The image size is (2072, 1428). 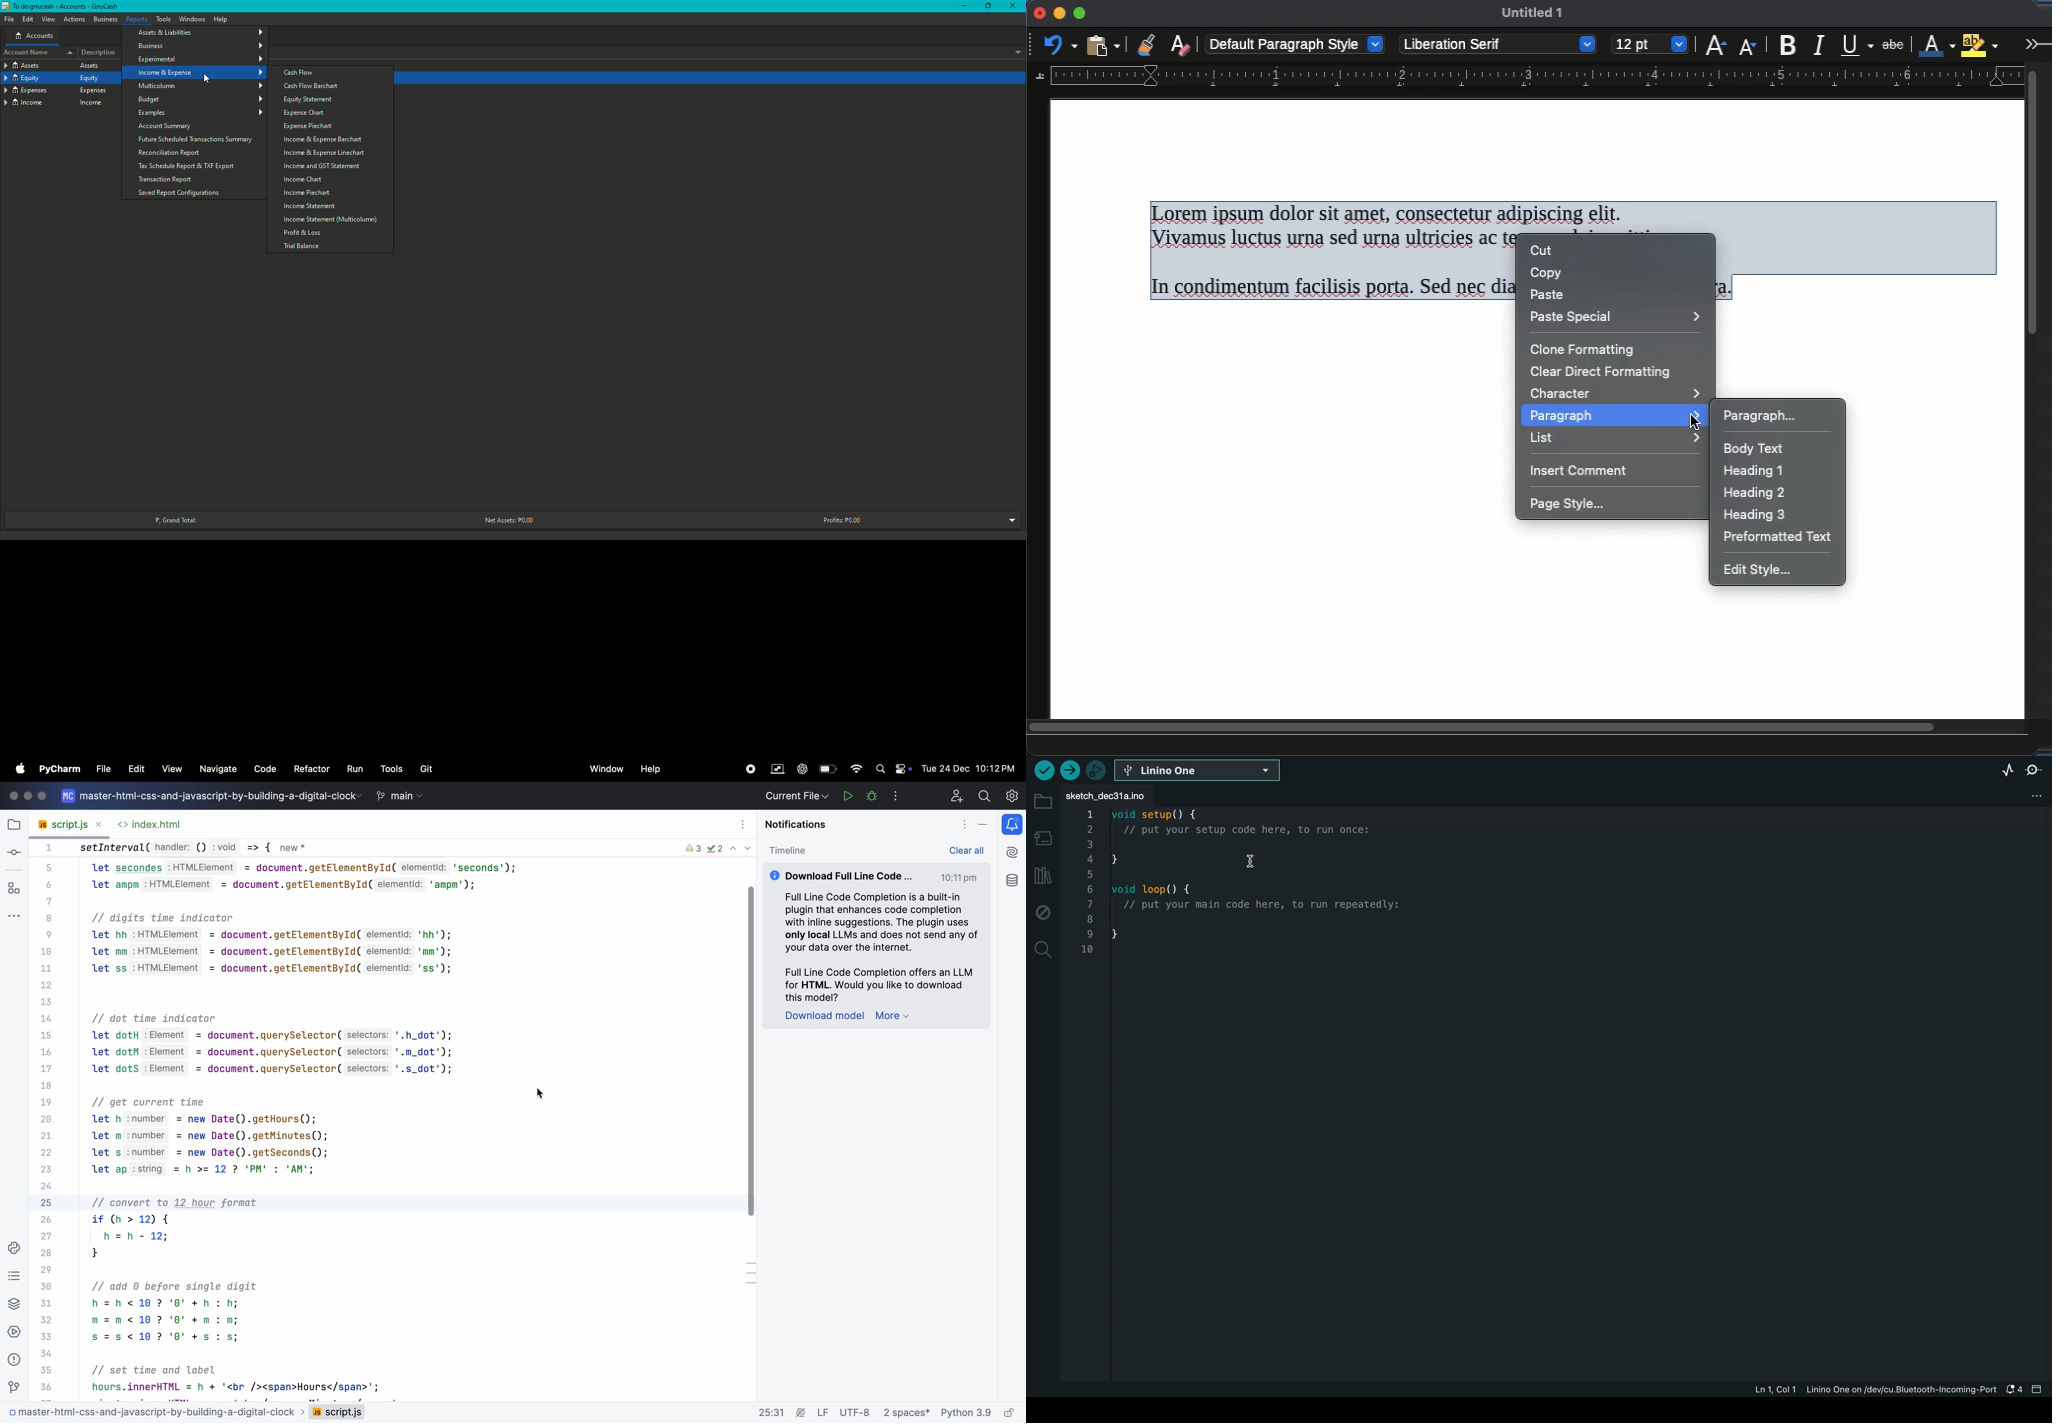 I want to click on Trial balance, so click(x=302, y=246).